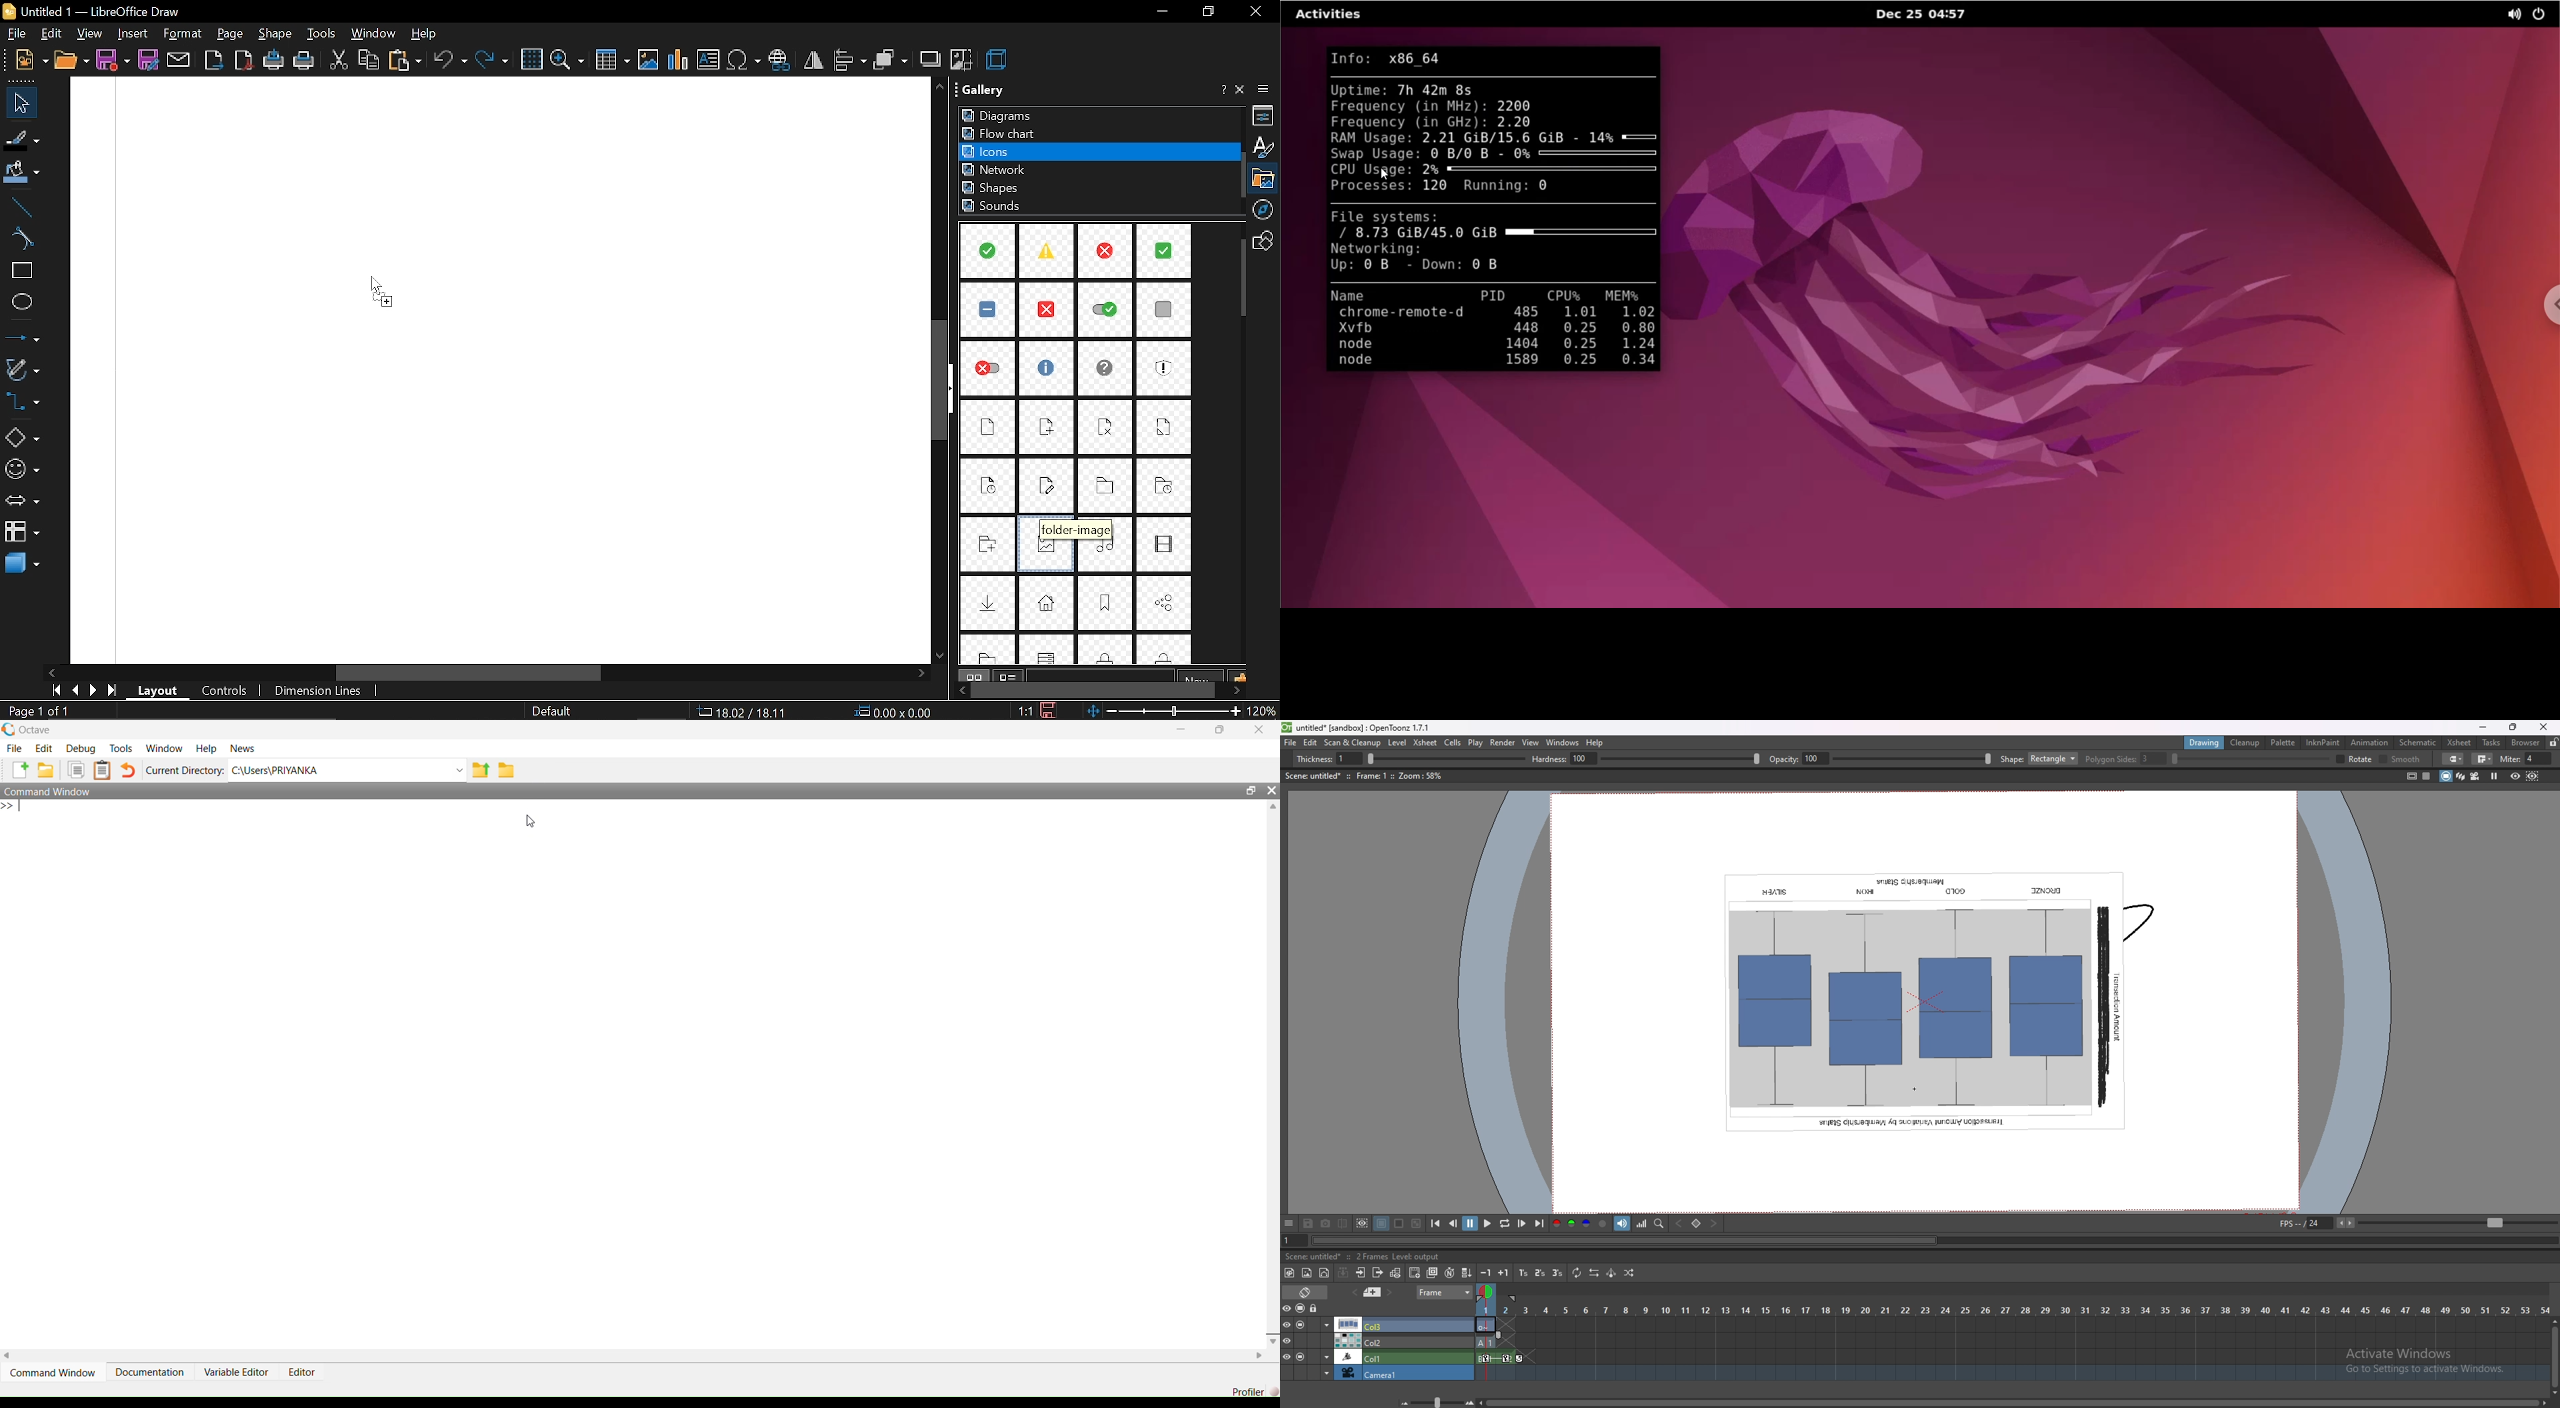  What do you see at coordinates (18, 304) in the screenshot?
I see `ellipse` at bounding box center [18, 304].